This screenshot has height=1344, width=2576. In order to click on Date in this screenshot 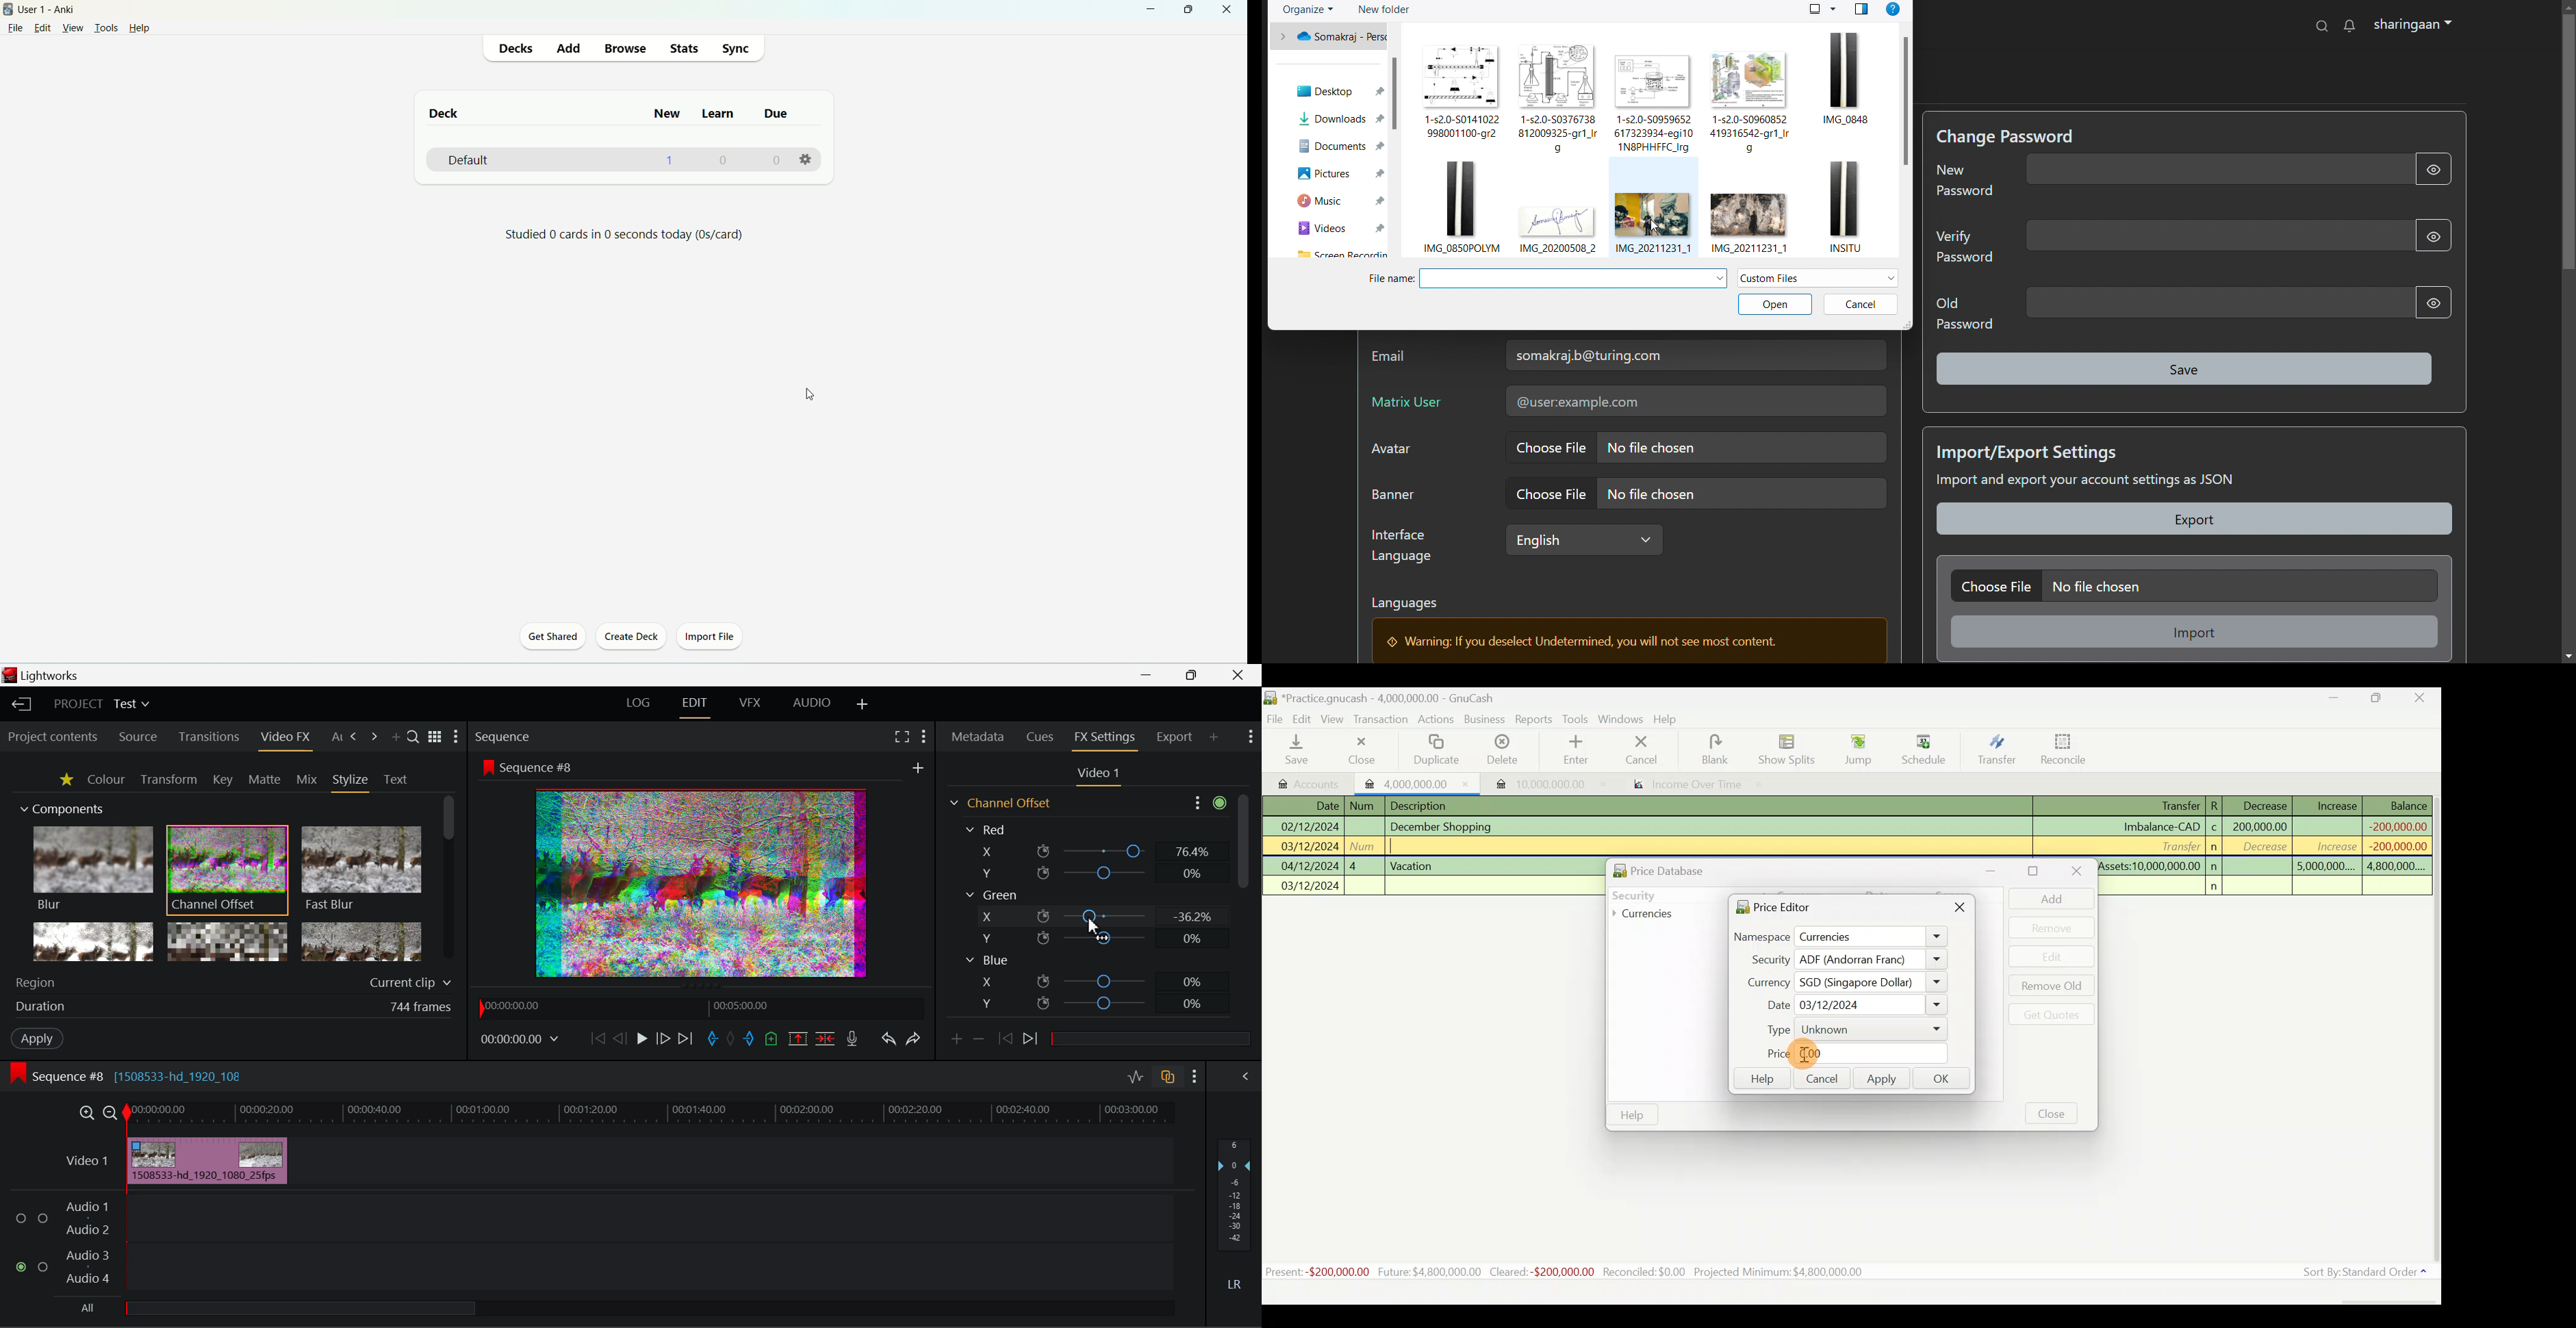, I will do `click(1851, 1005)`.